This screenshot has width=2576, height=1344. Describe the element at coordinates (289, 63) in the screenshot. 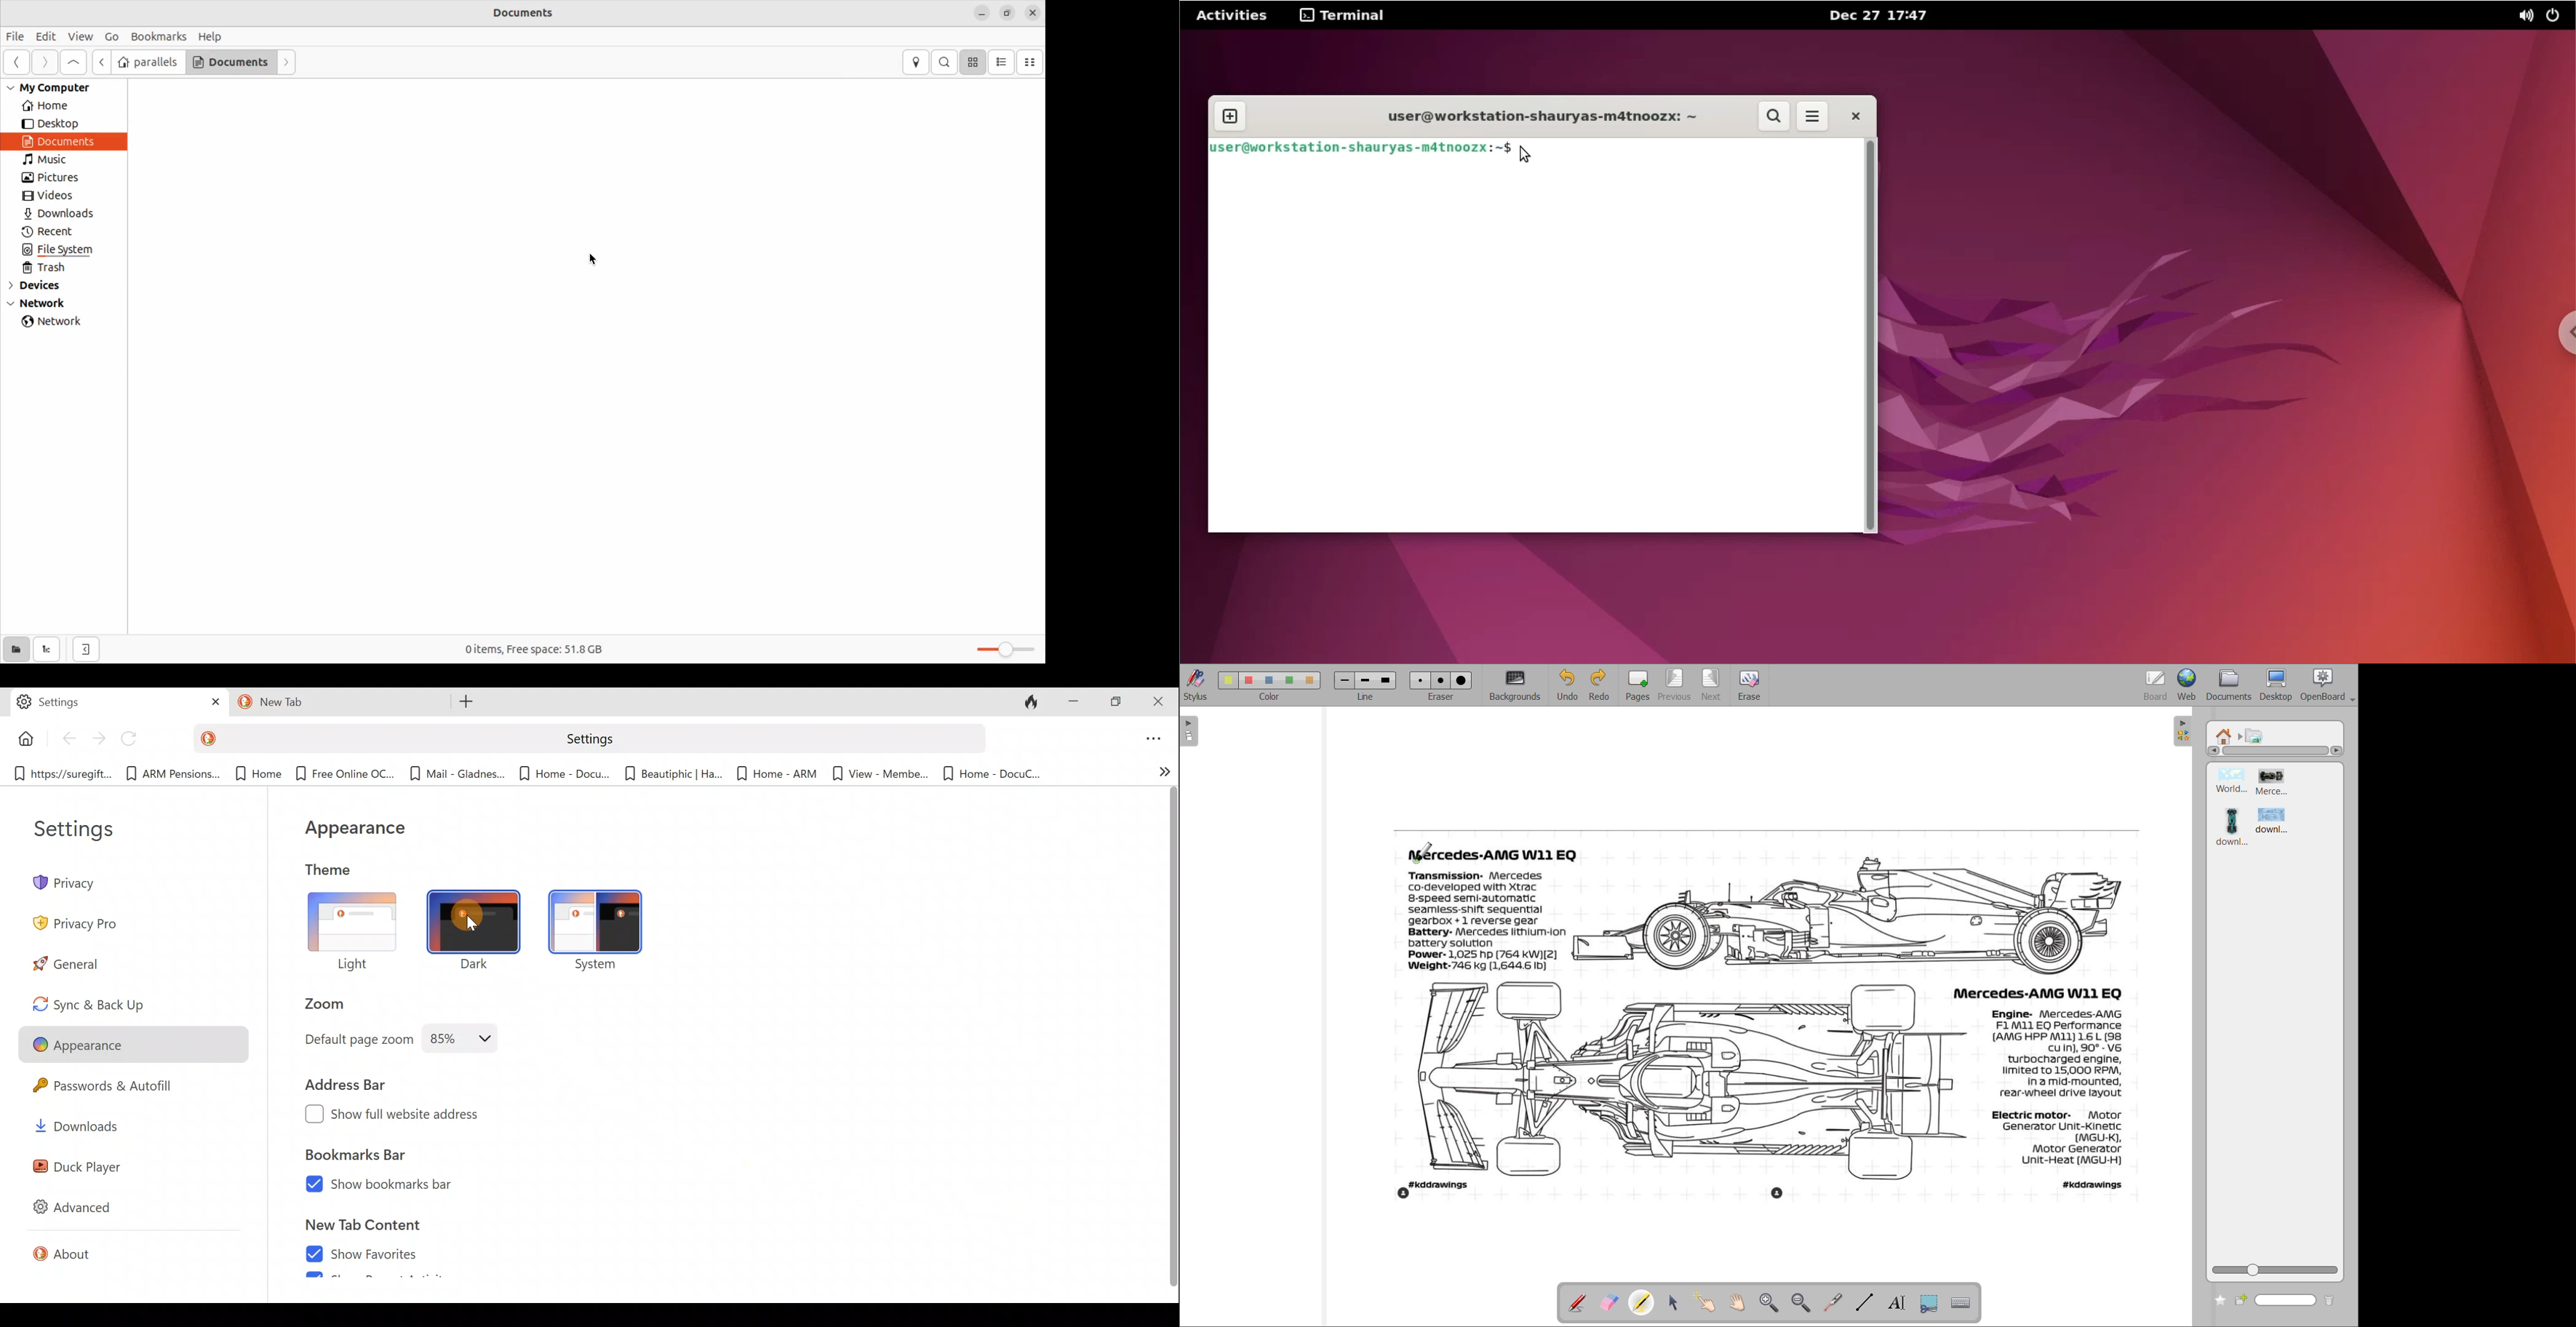

I see `Forward` at that location.